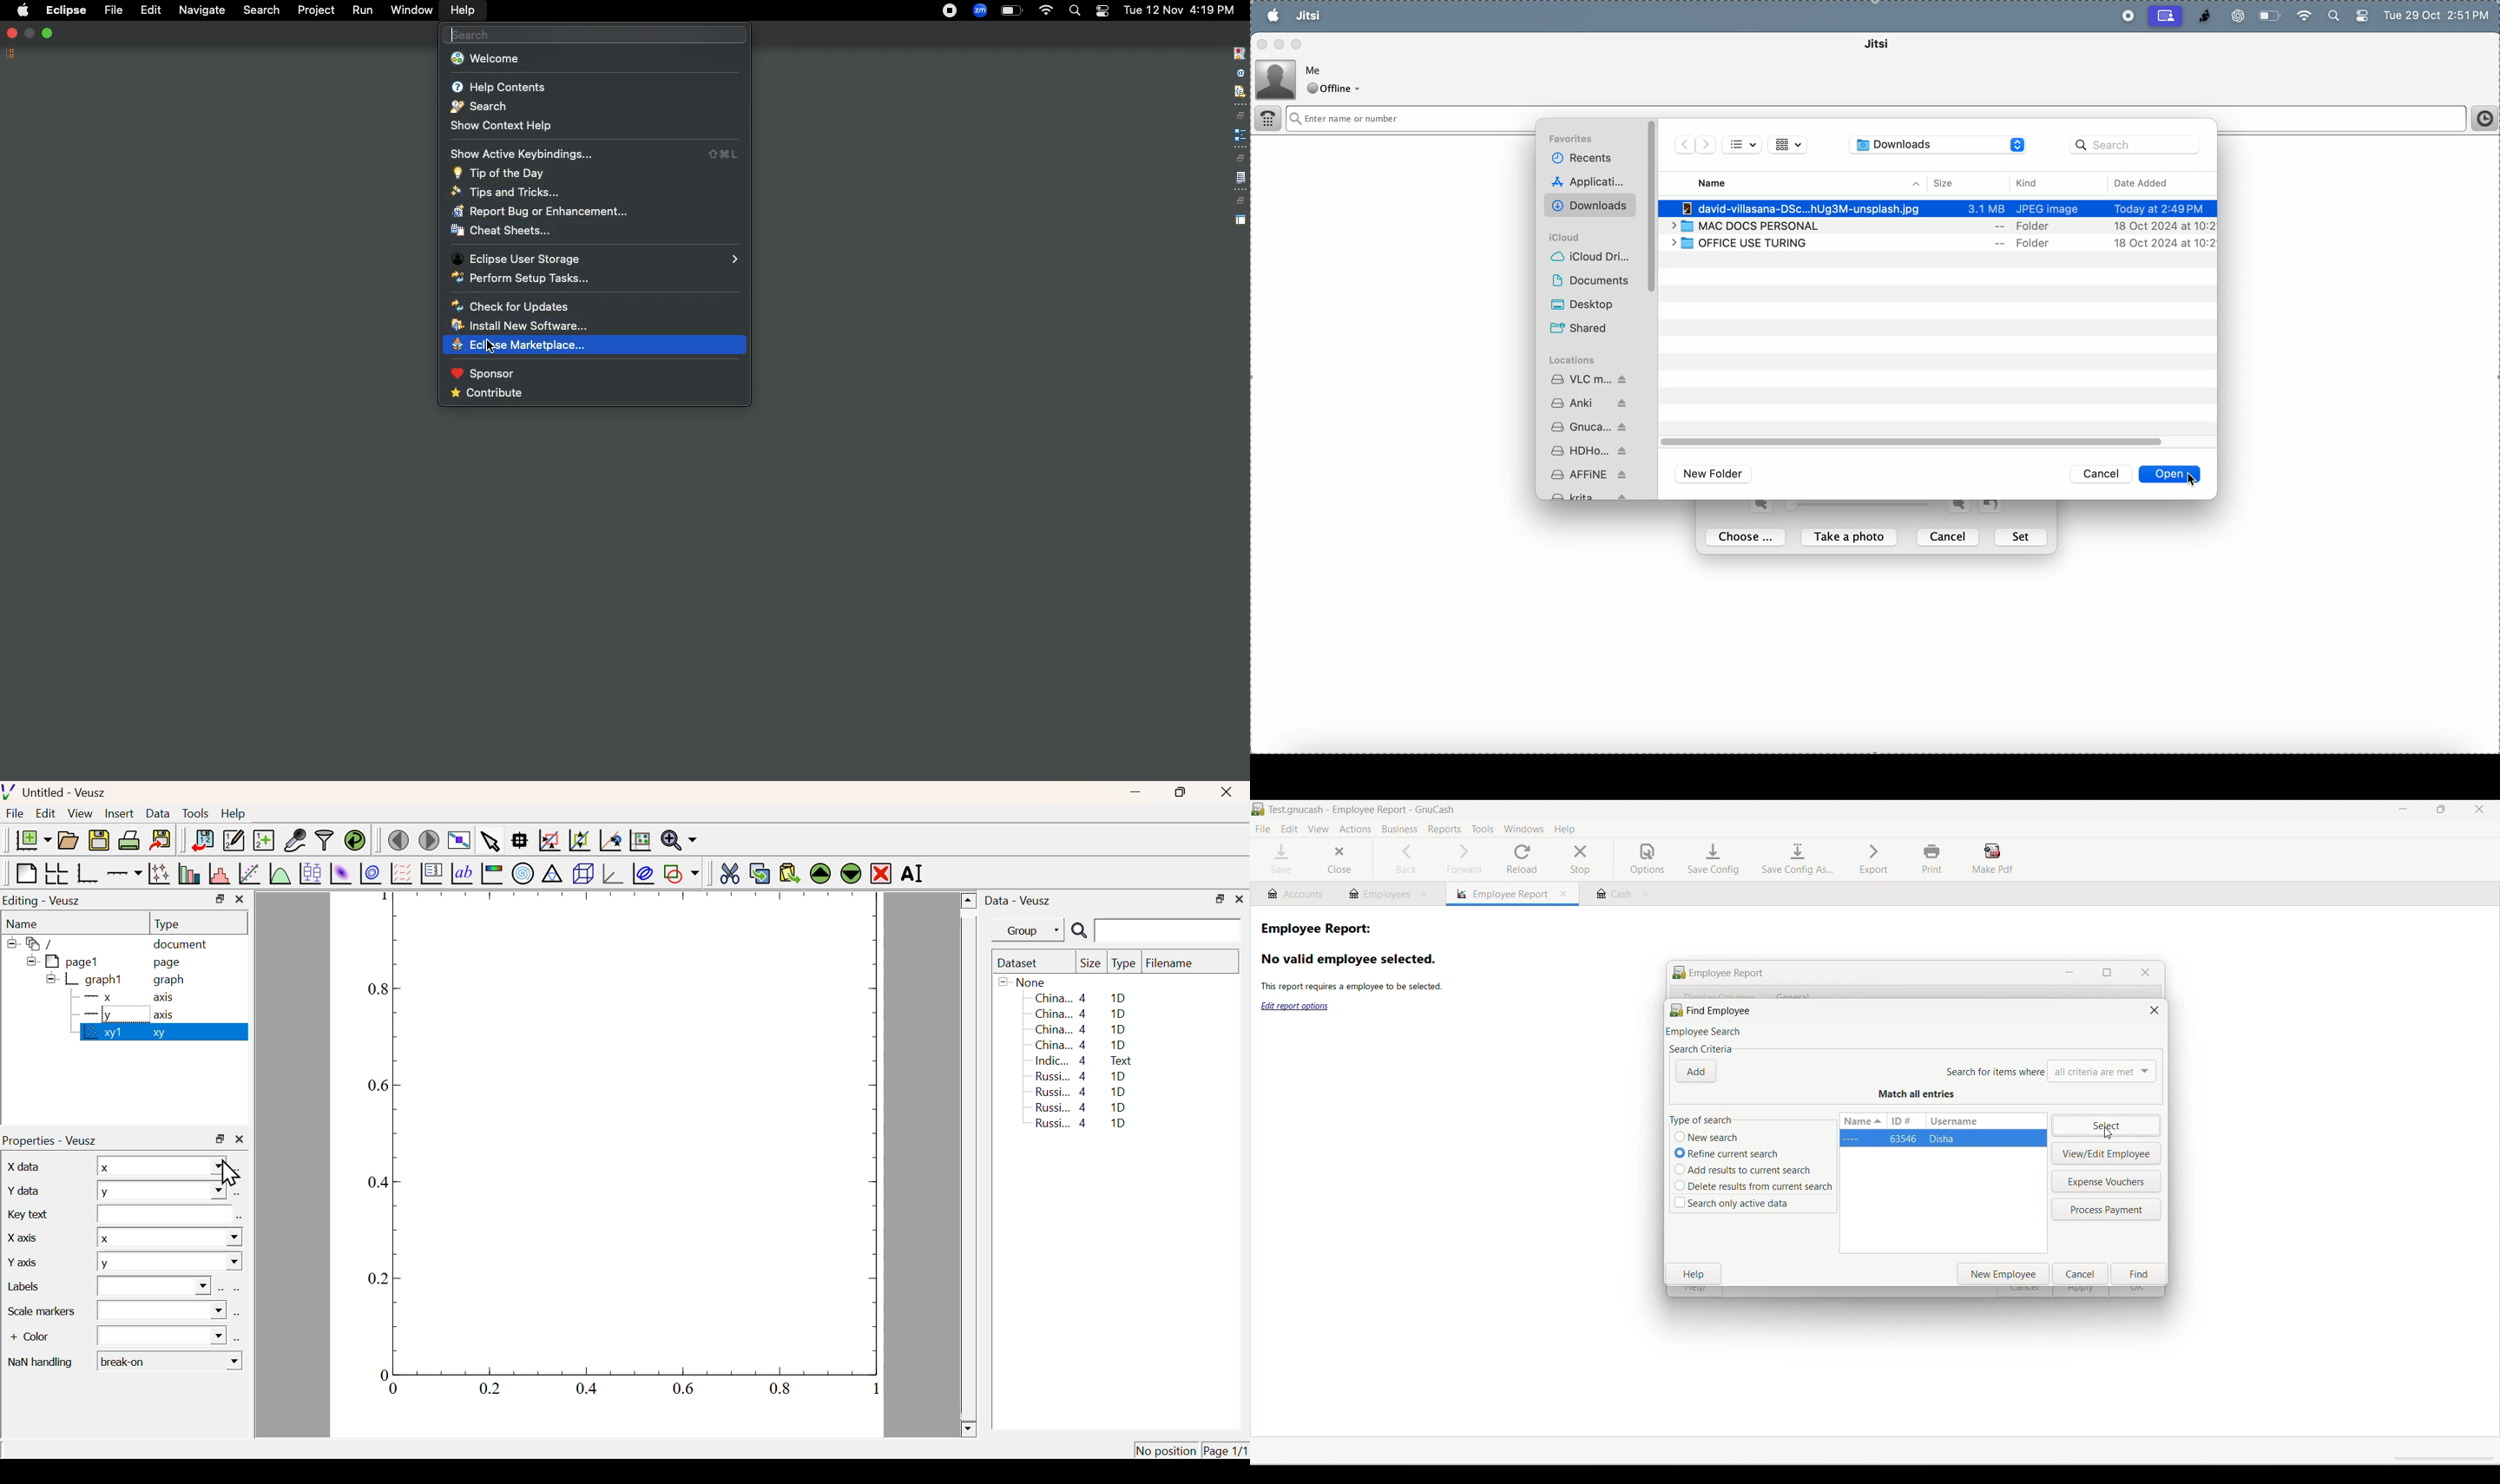 The image size is (2520, 1484). I want to click on Image Color bar, so click(492, 874).